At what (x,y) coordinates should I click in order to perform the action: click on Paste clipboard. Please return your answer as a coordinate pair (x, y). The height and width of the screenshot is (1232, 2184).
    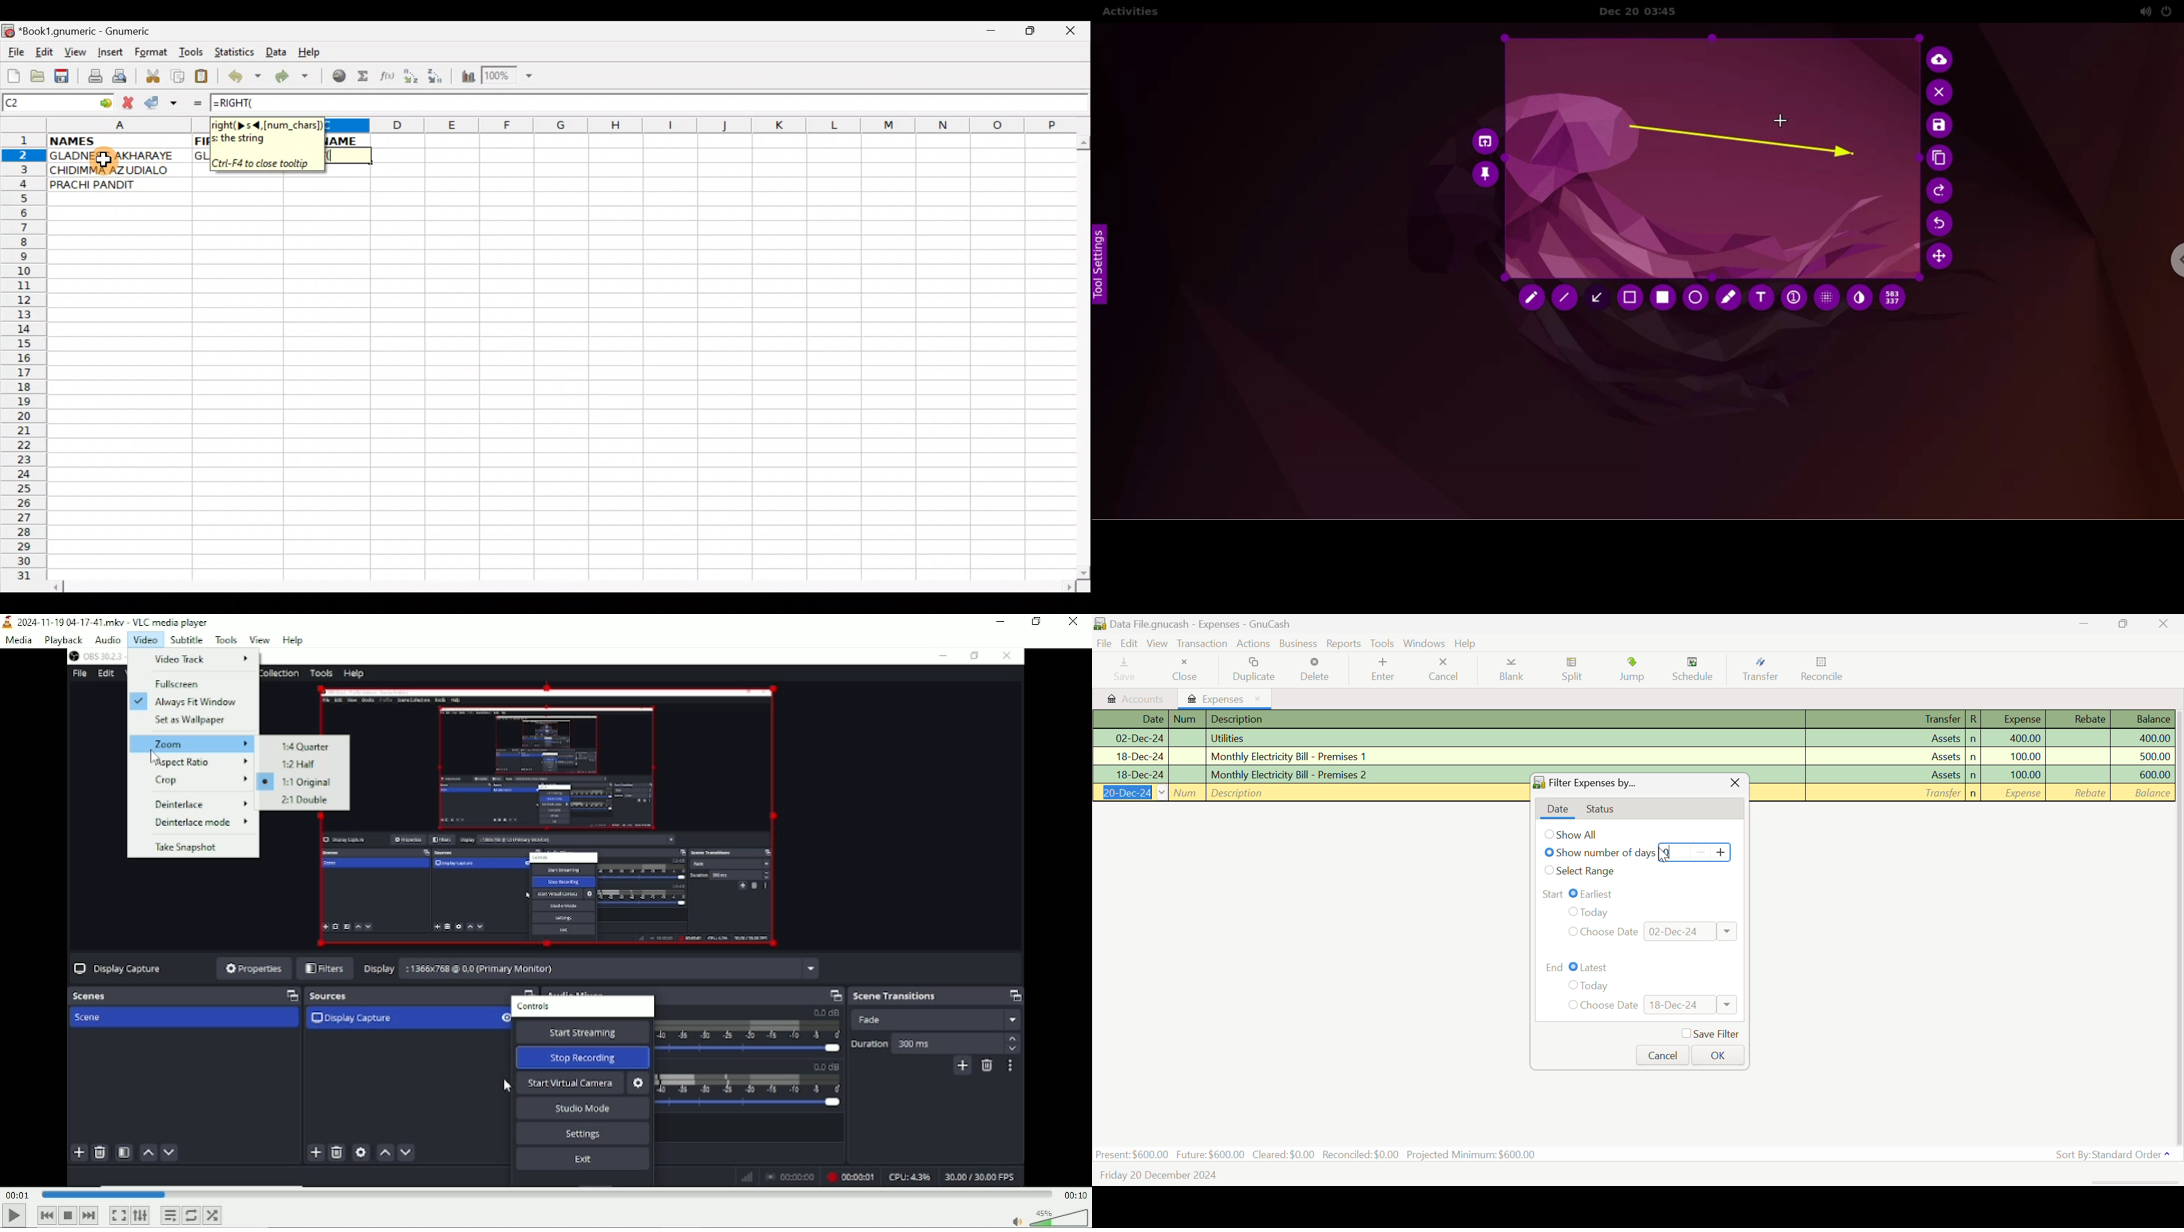
    Looking at the image, I should click on (205, 78).